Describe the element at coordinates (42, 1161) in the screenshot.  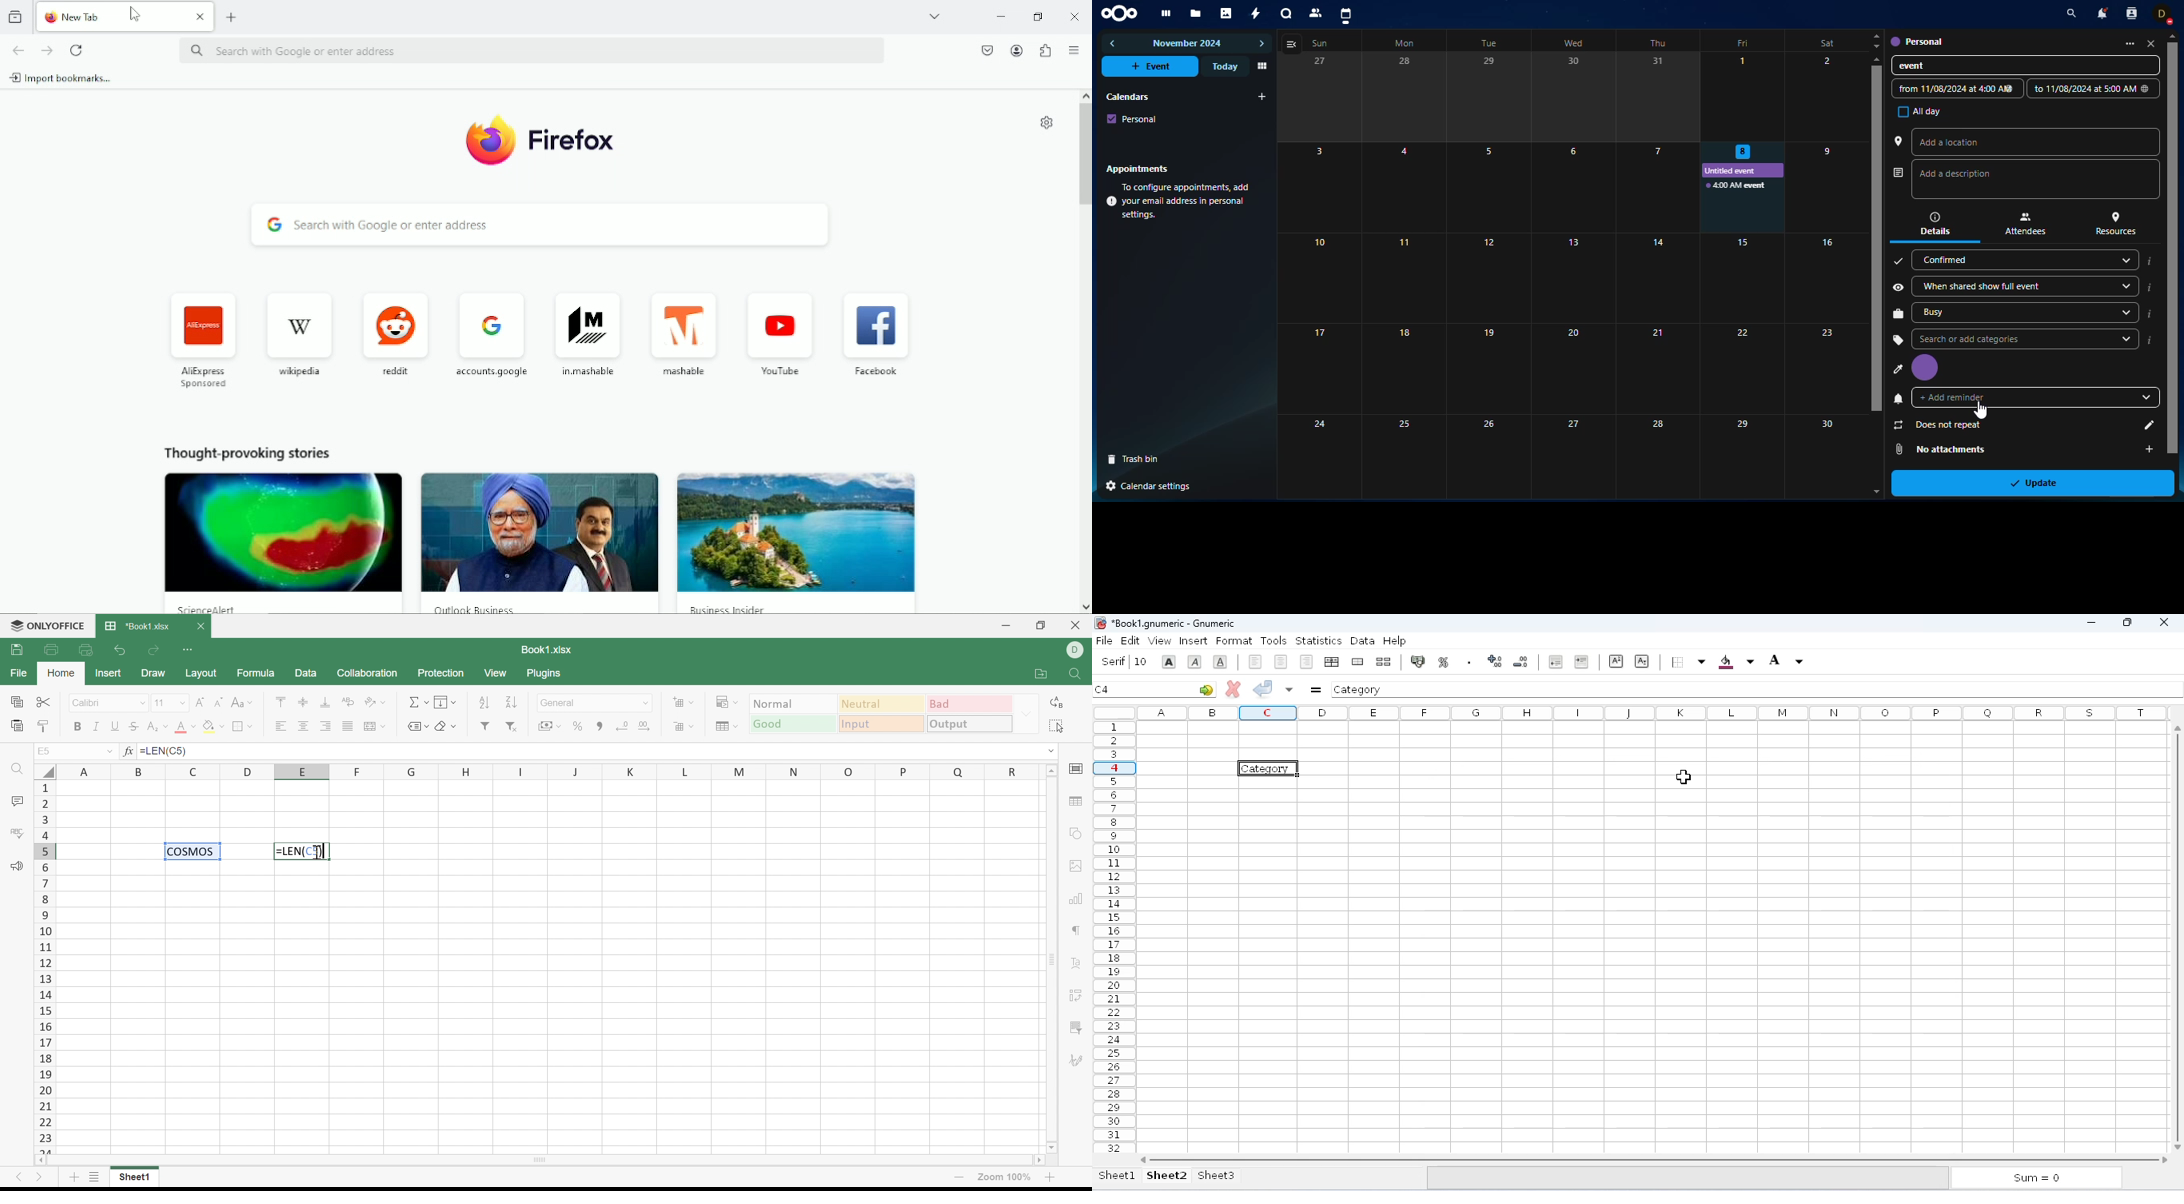
I see `Scroll left` at that location.